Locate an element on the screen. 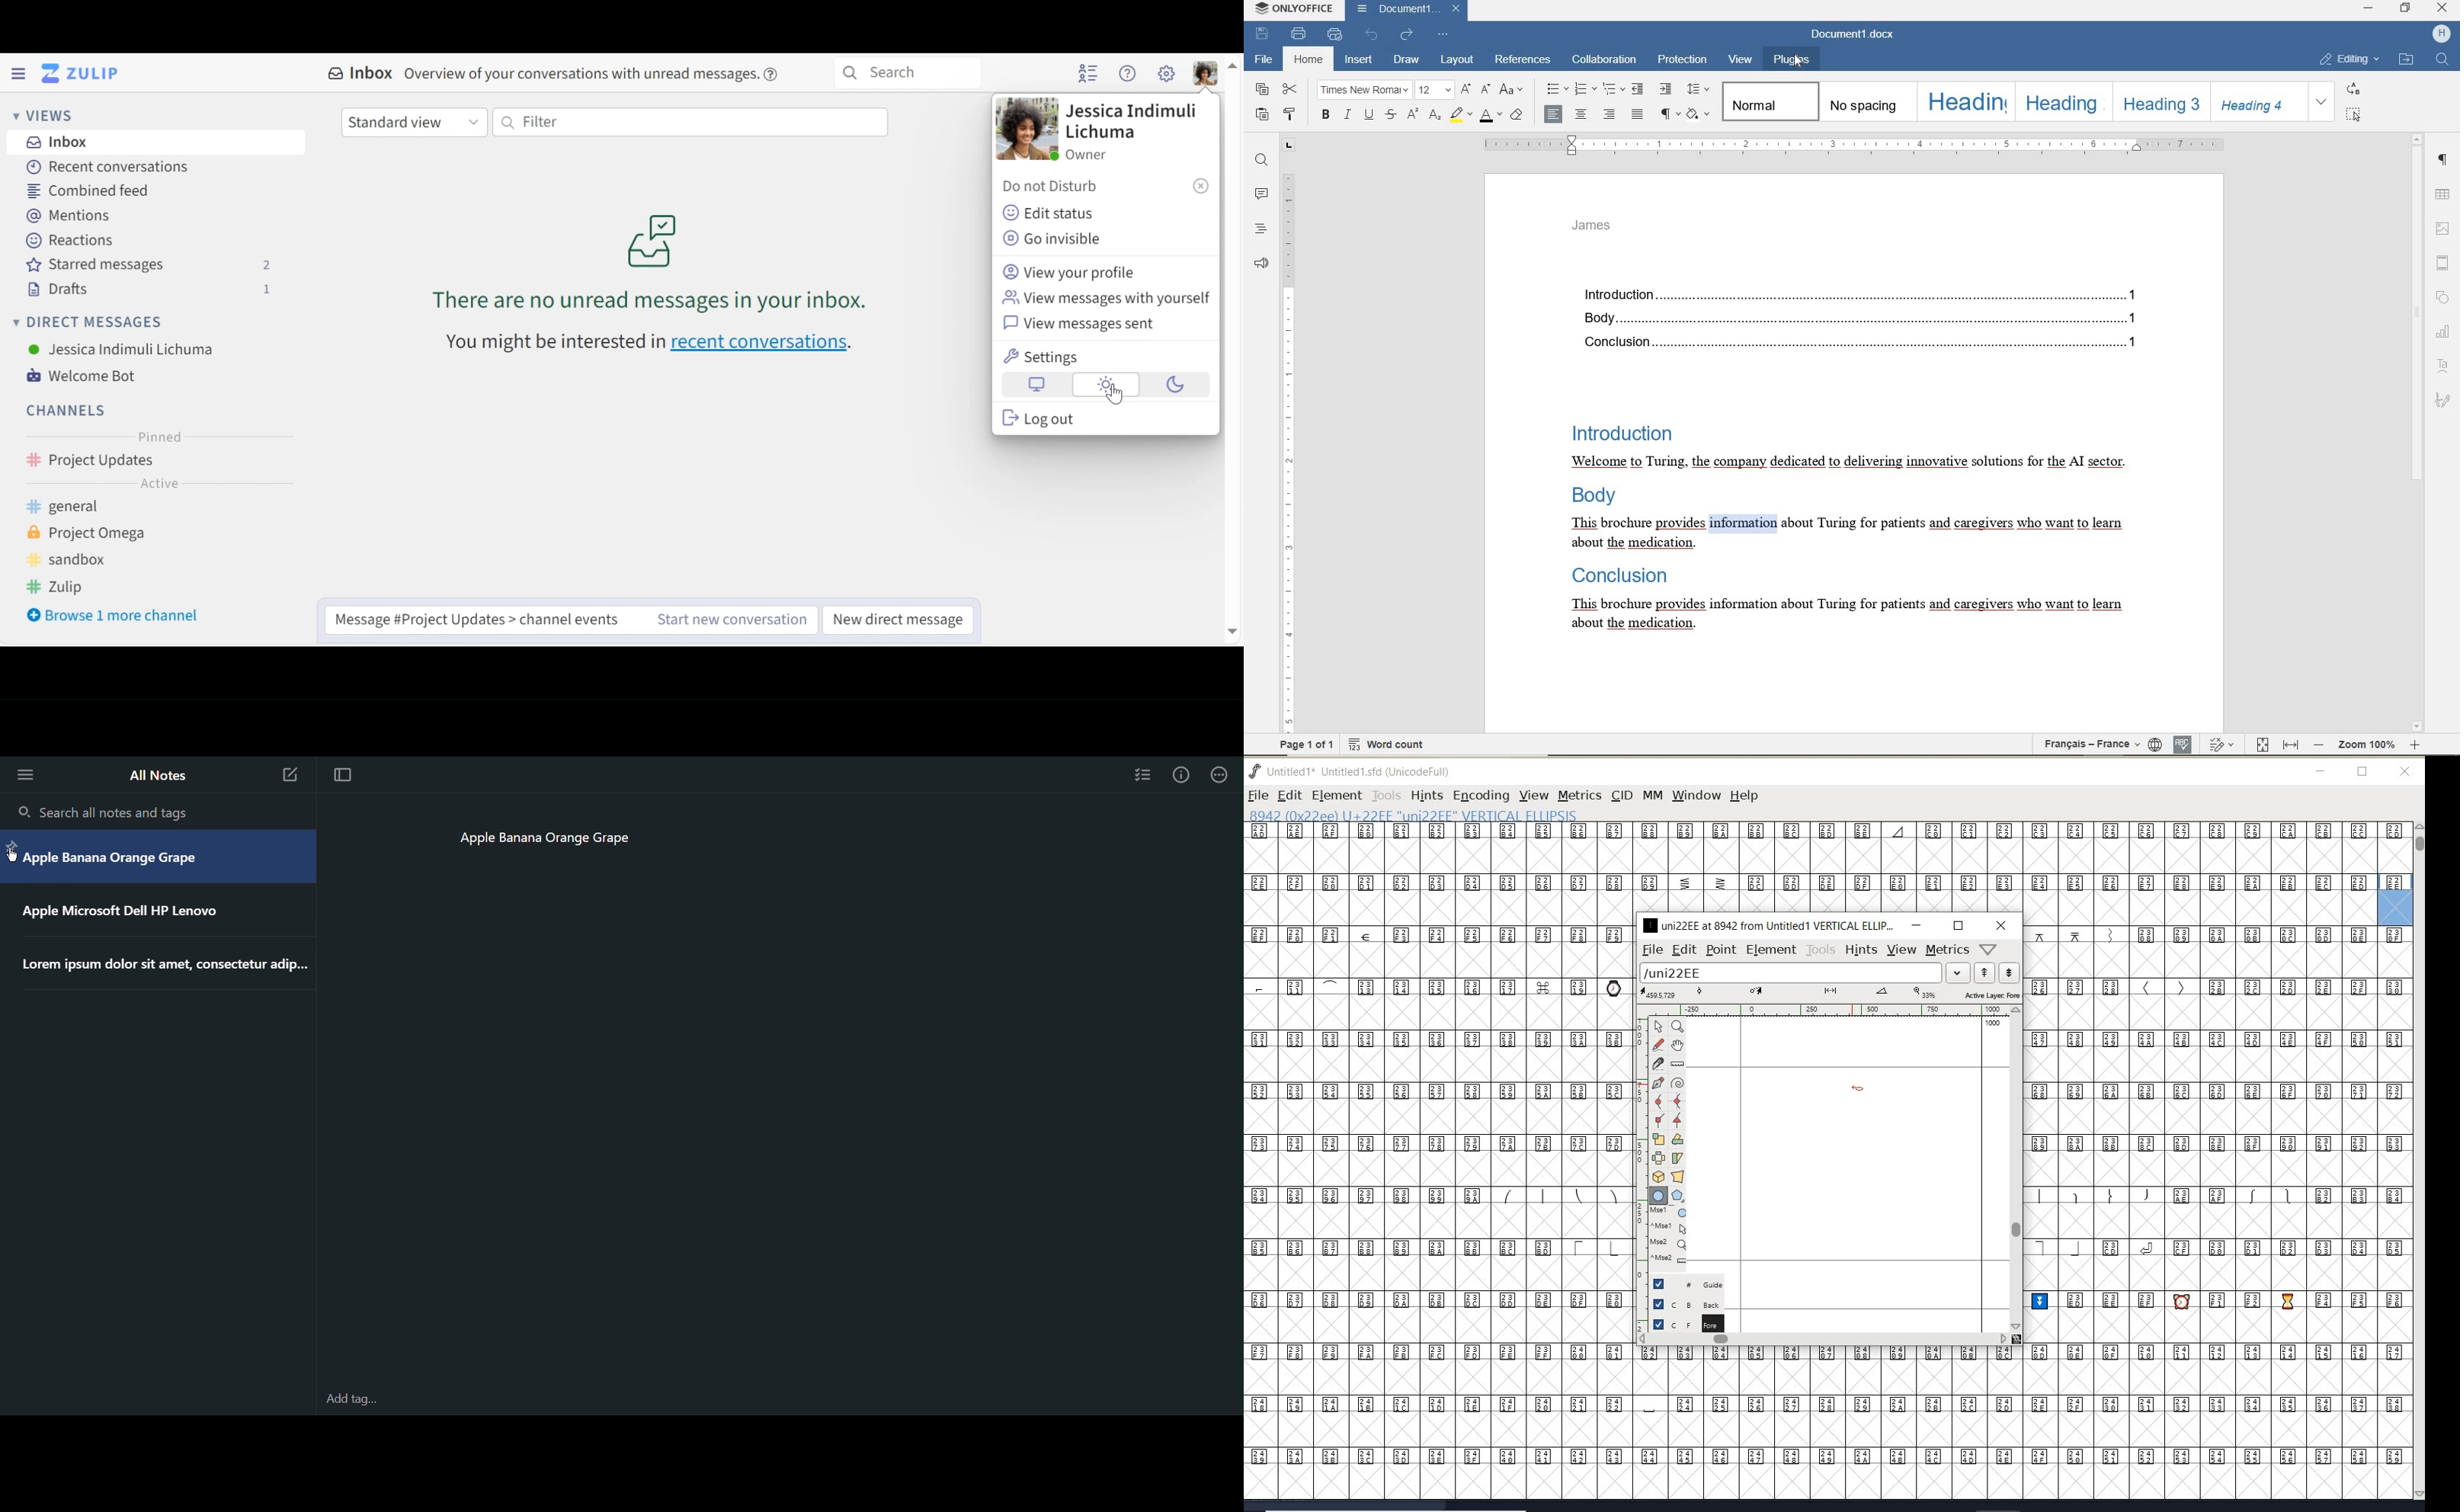  guide is located at coordinates (1693, 1282).